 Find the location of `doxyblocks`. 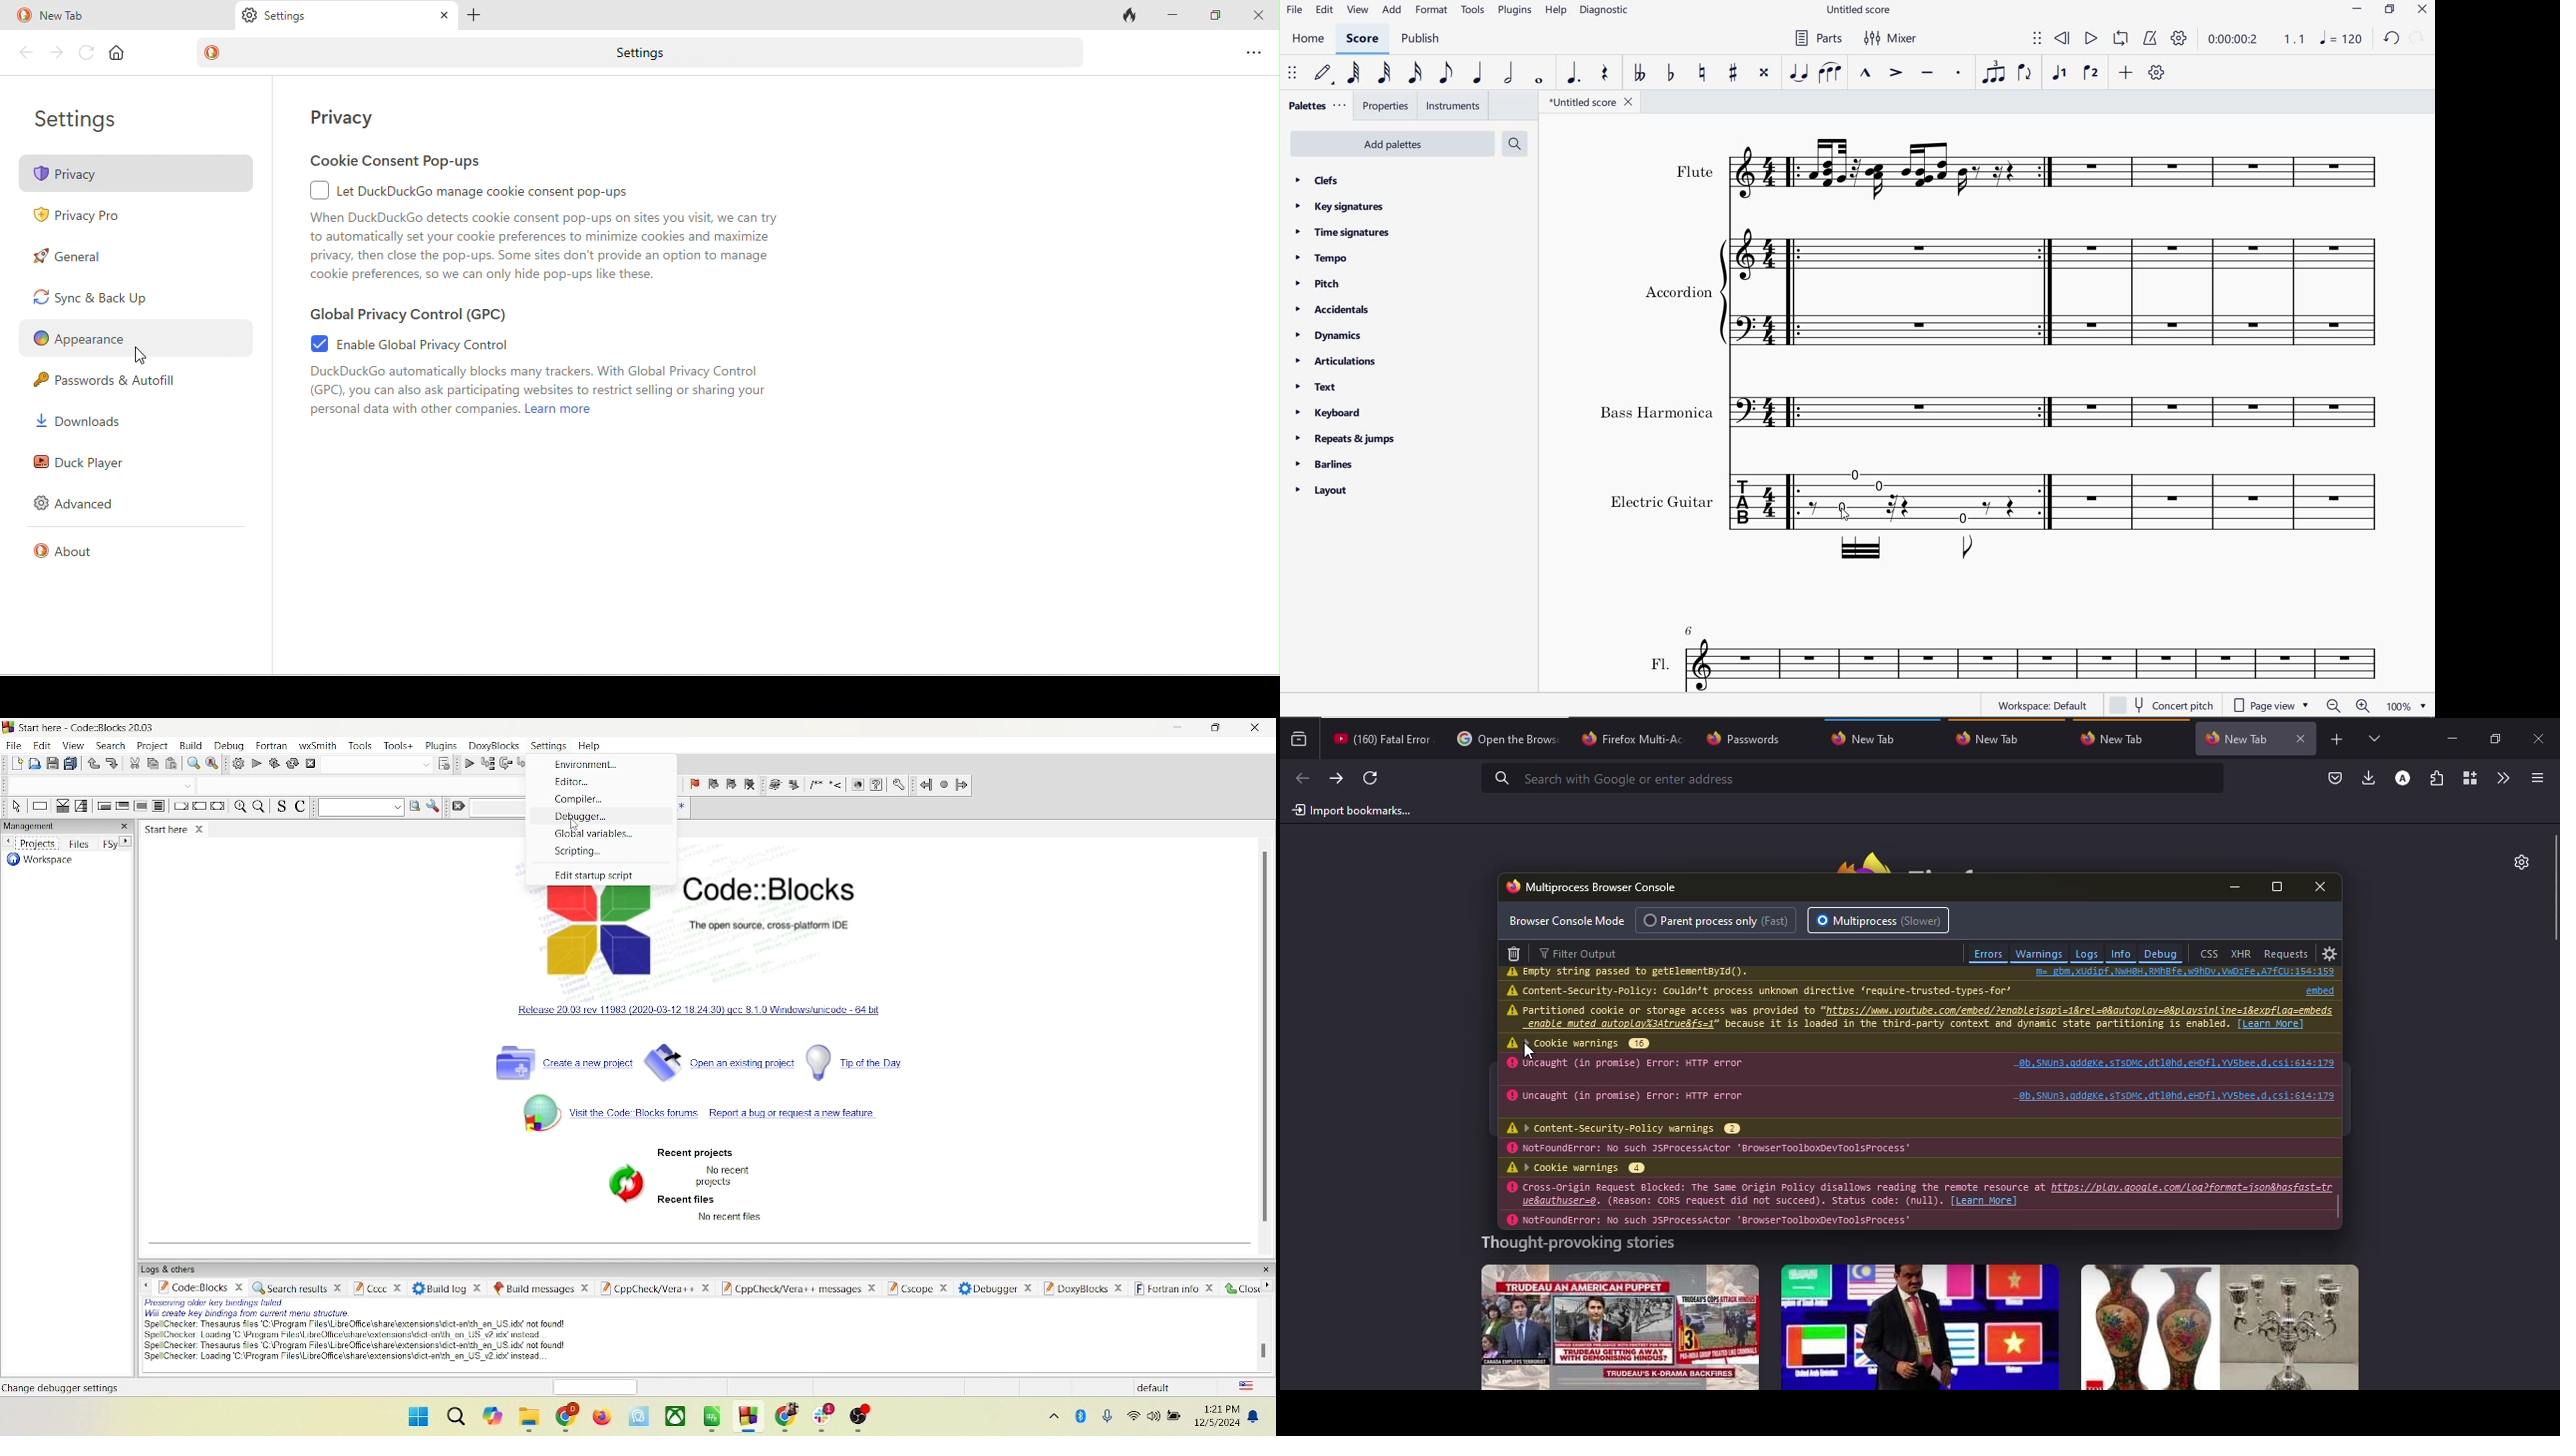

doxyblocks is located at coordinates (495, 745).